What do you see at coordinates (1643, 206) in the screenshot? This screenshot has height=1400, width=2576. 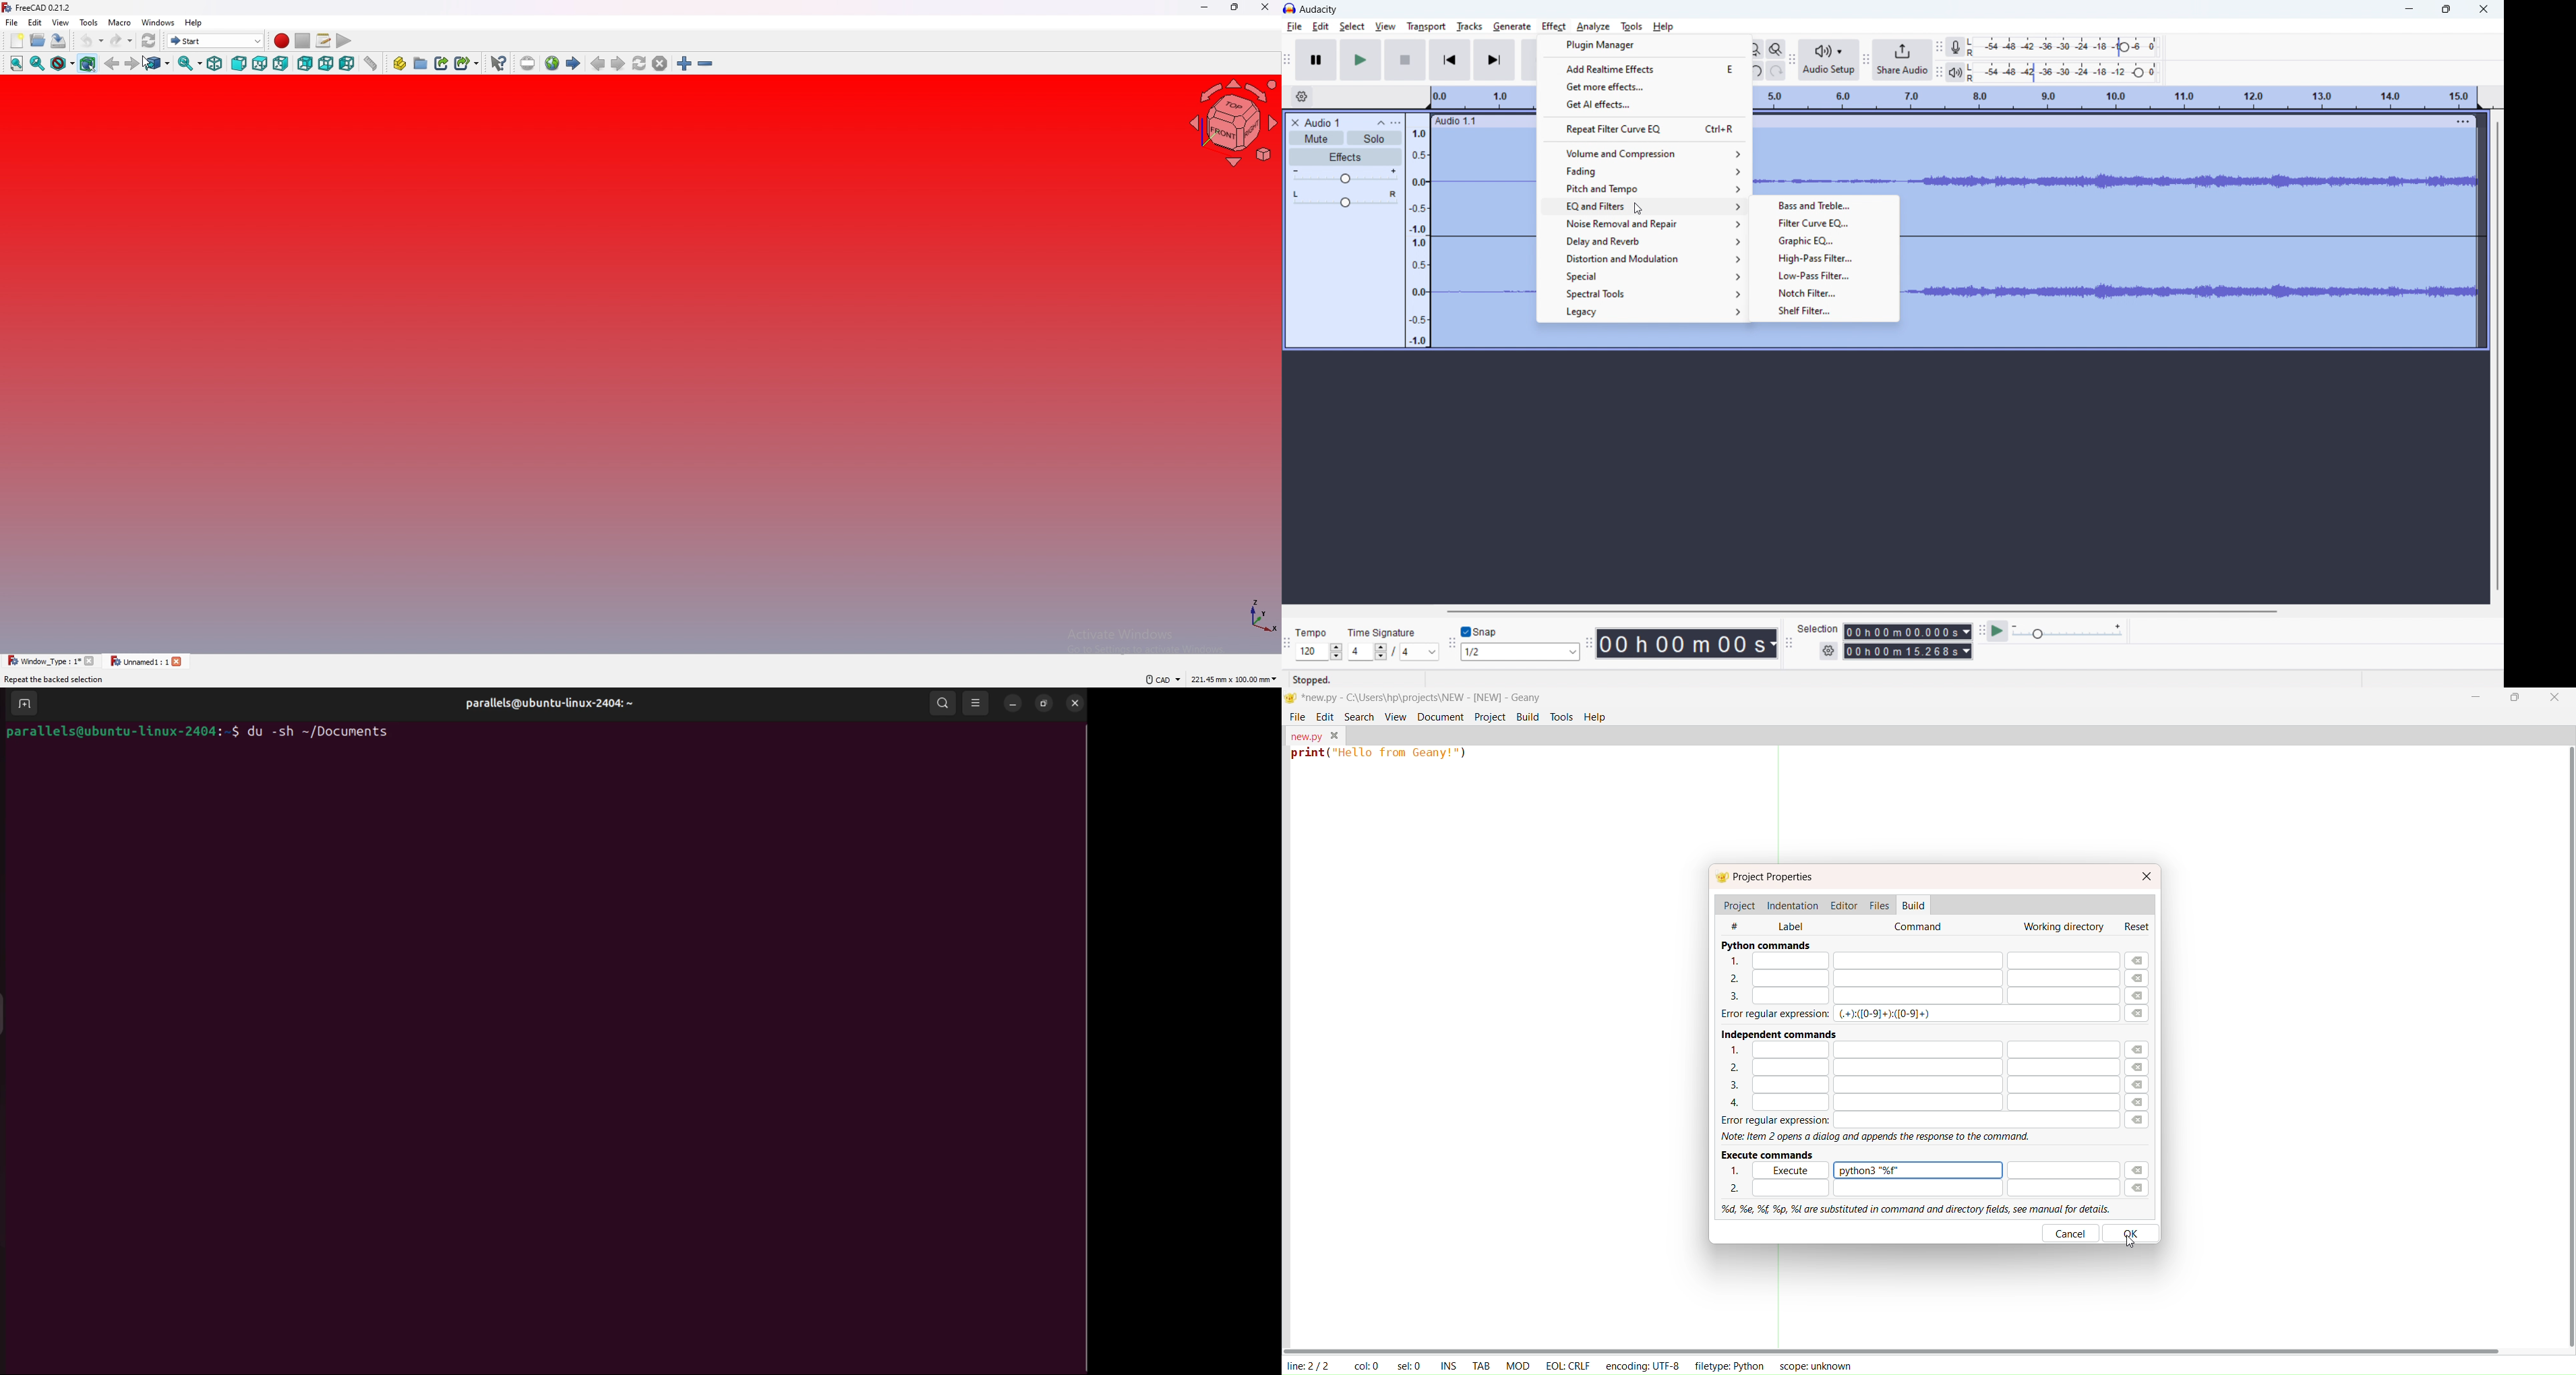 I see `EQ and filters` at bounding box center [1643, 206].